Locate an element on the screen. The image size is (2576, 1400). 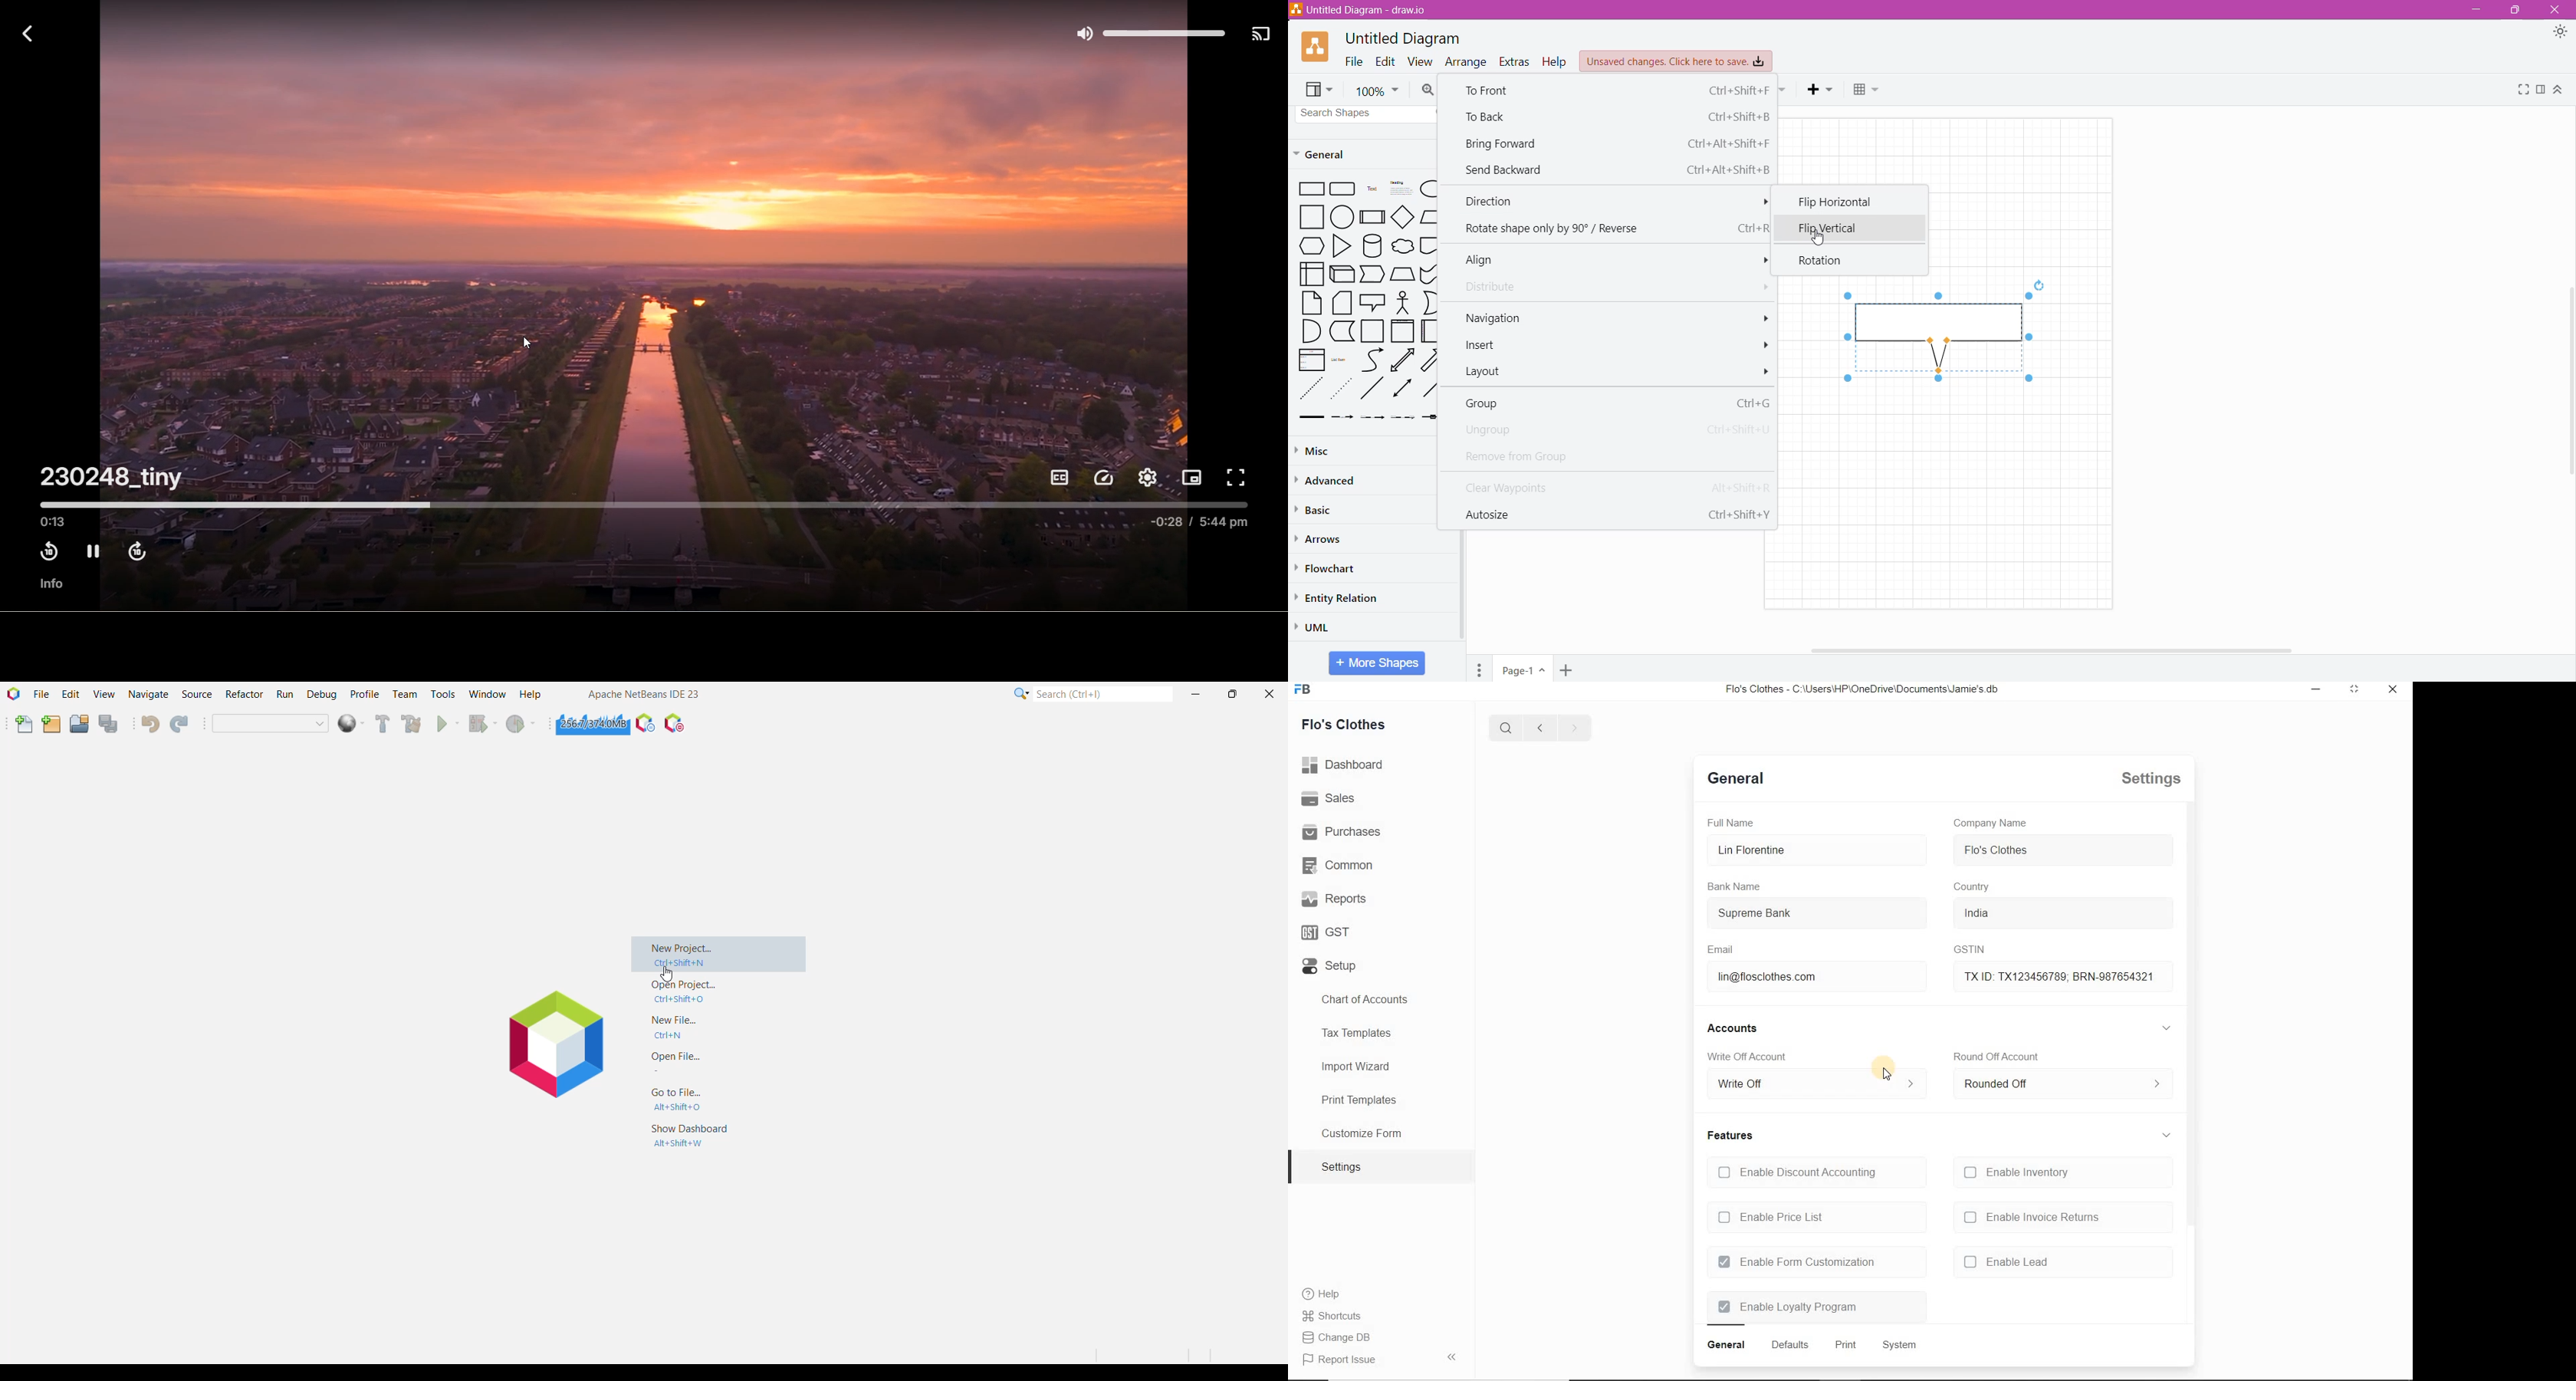
Write Off account is located at coordinates (1751, 1058).